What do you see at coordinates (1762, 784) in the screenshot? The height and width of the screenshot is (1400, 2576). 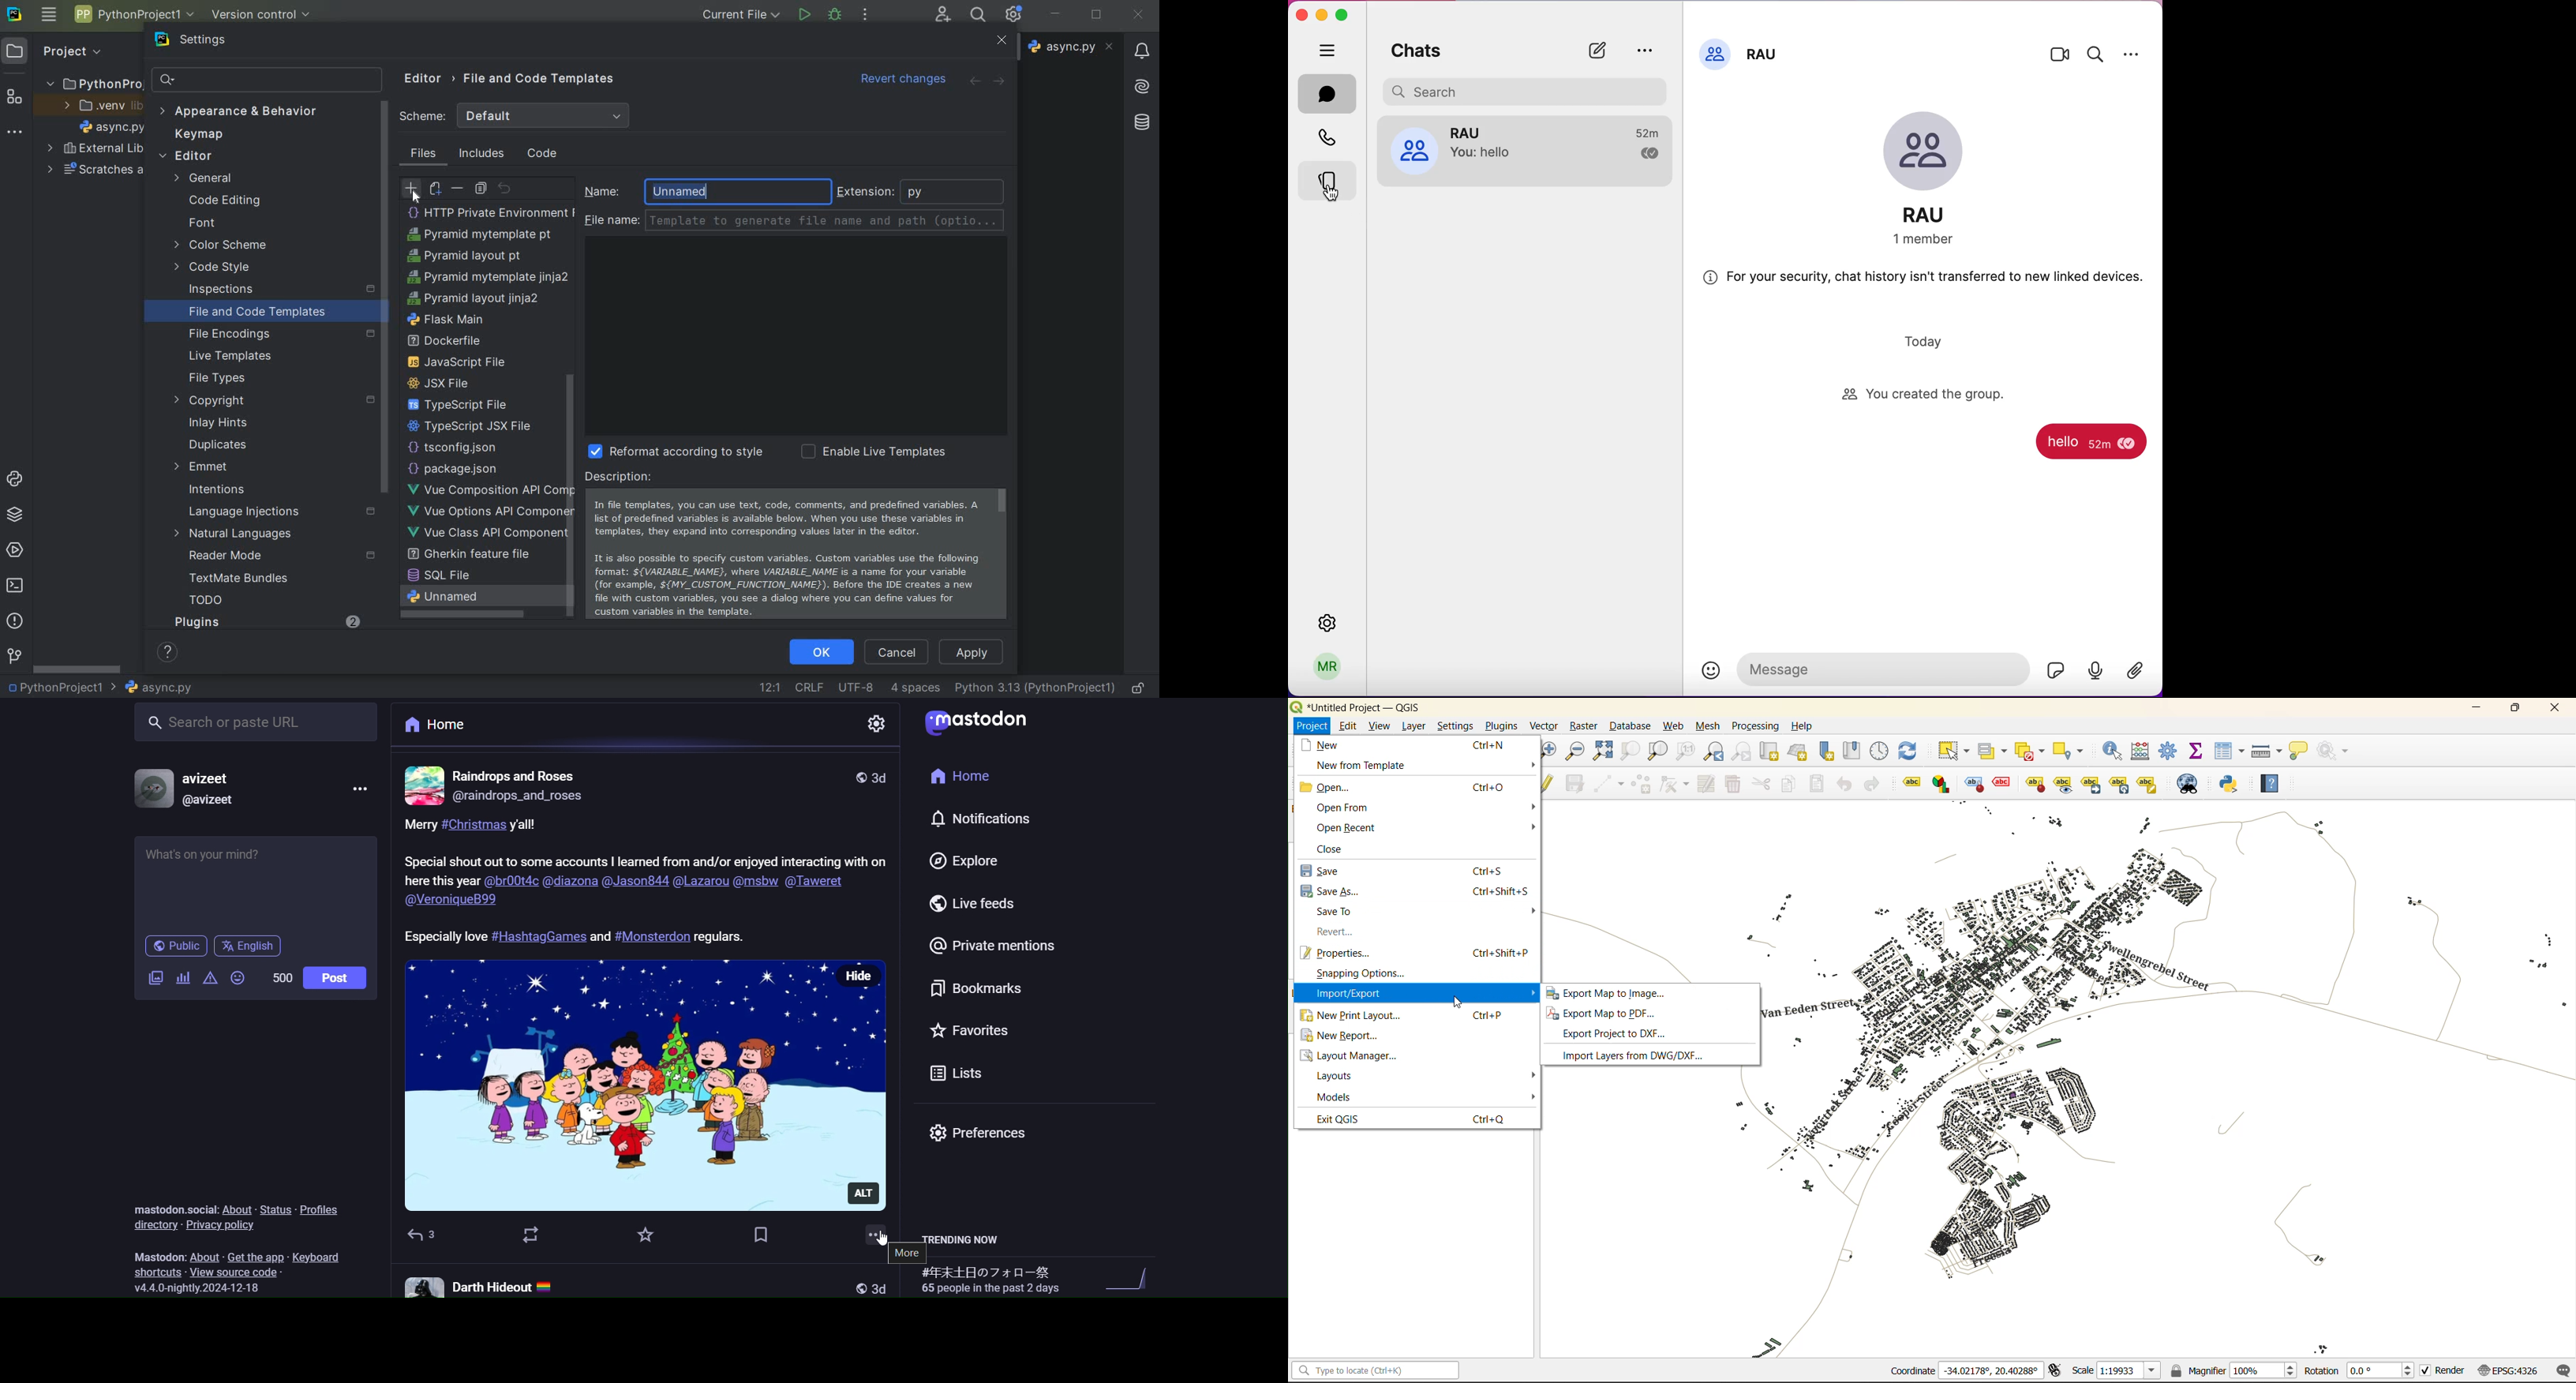 I see `cut` at bounding box center [1762, 784].